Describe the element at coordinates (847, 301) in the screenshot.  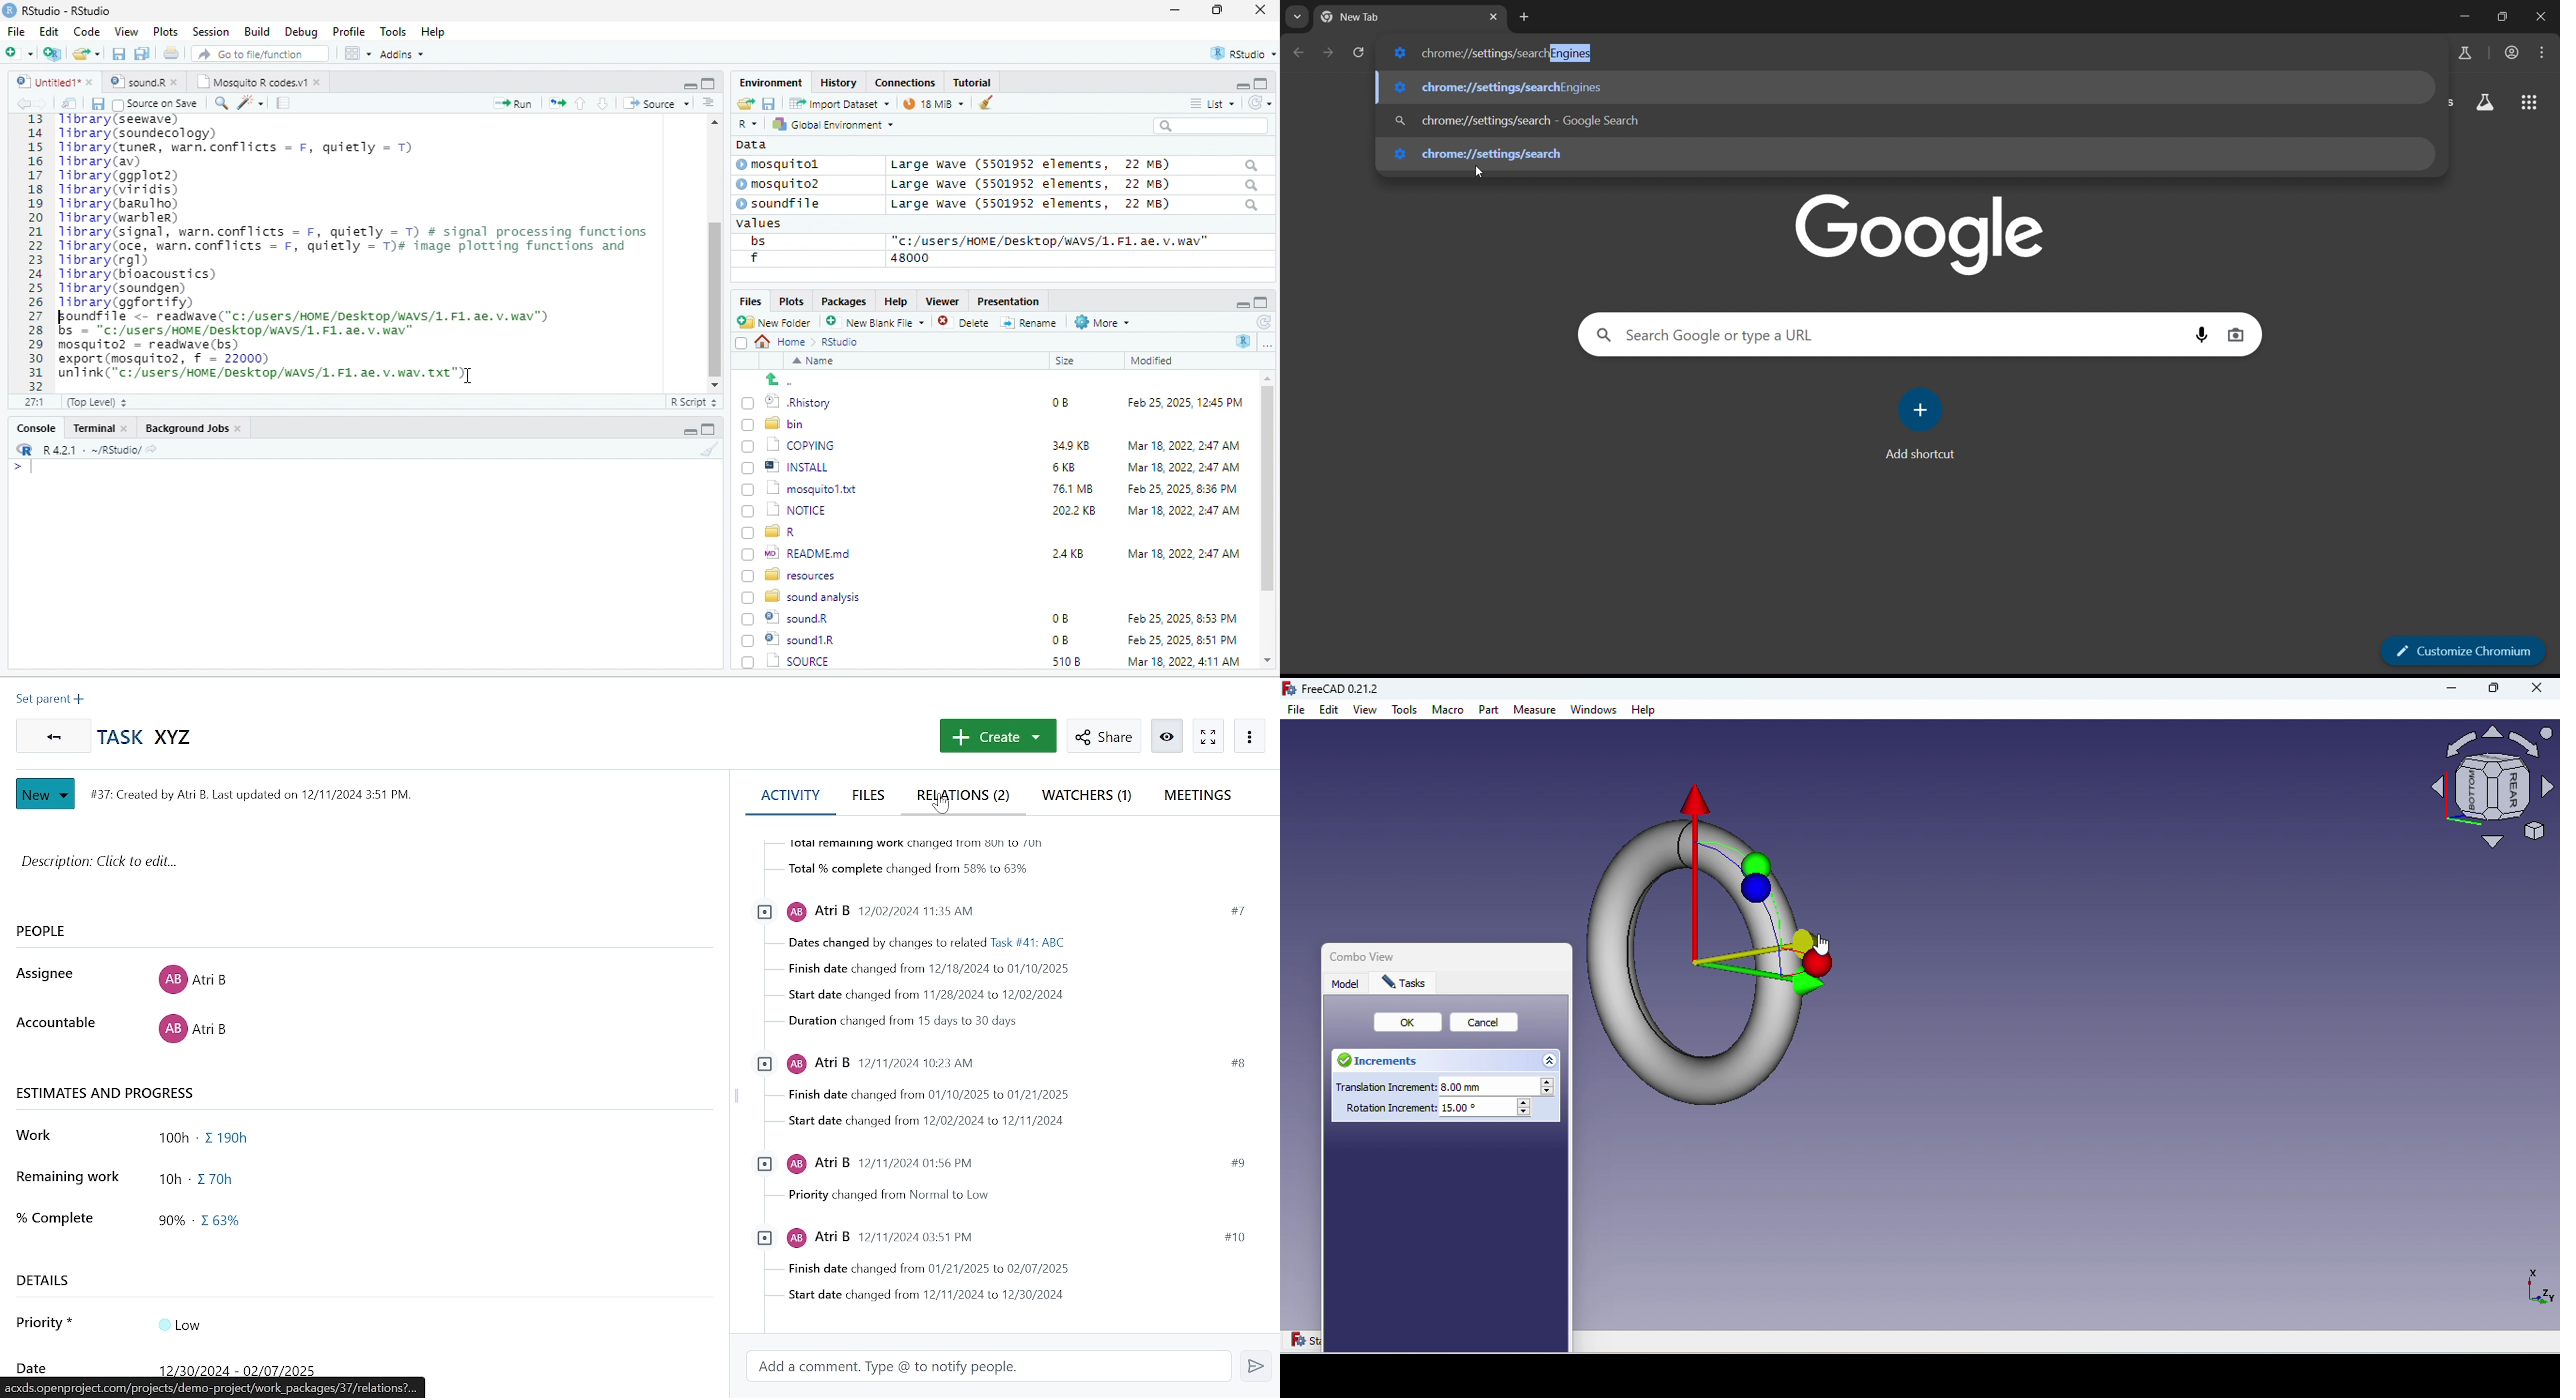
I see `Packages` at that location.